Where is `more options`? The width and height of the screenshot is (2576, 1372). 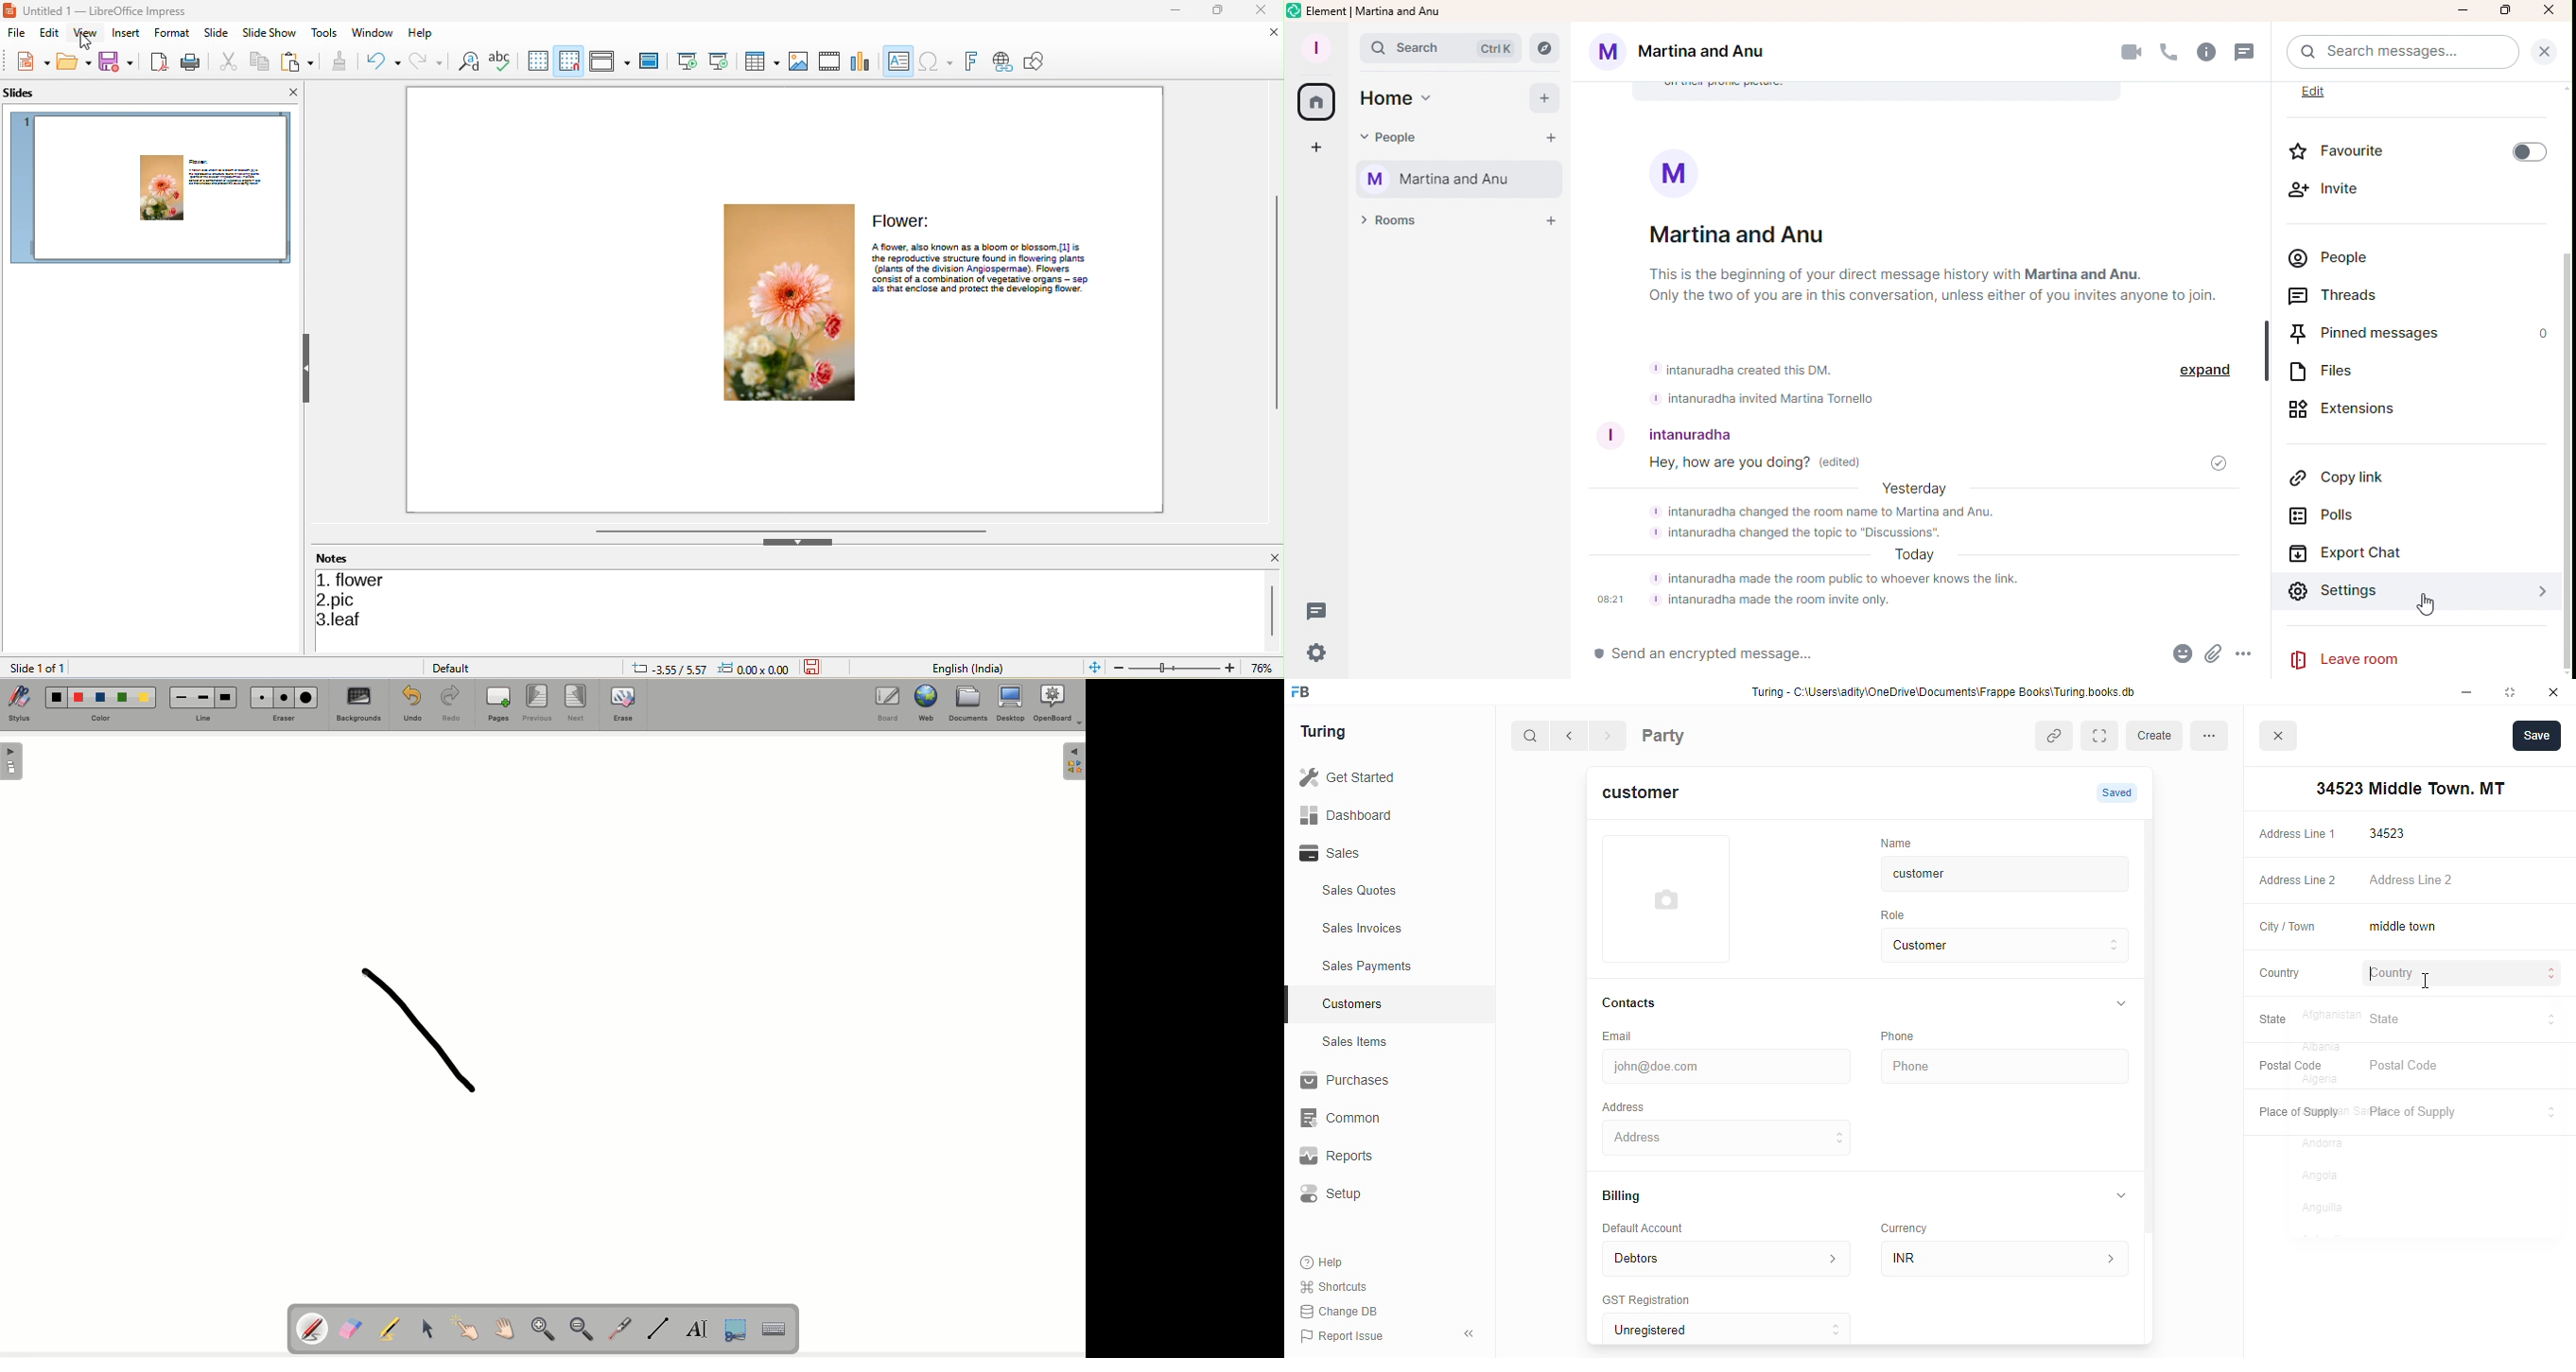 more options is located at coordinates (2215, 735).